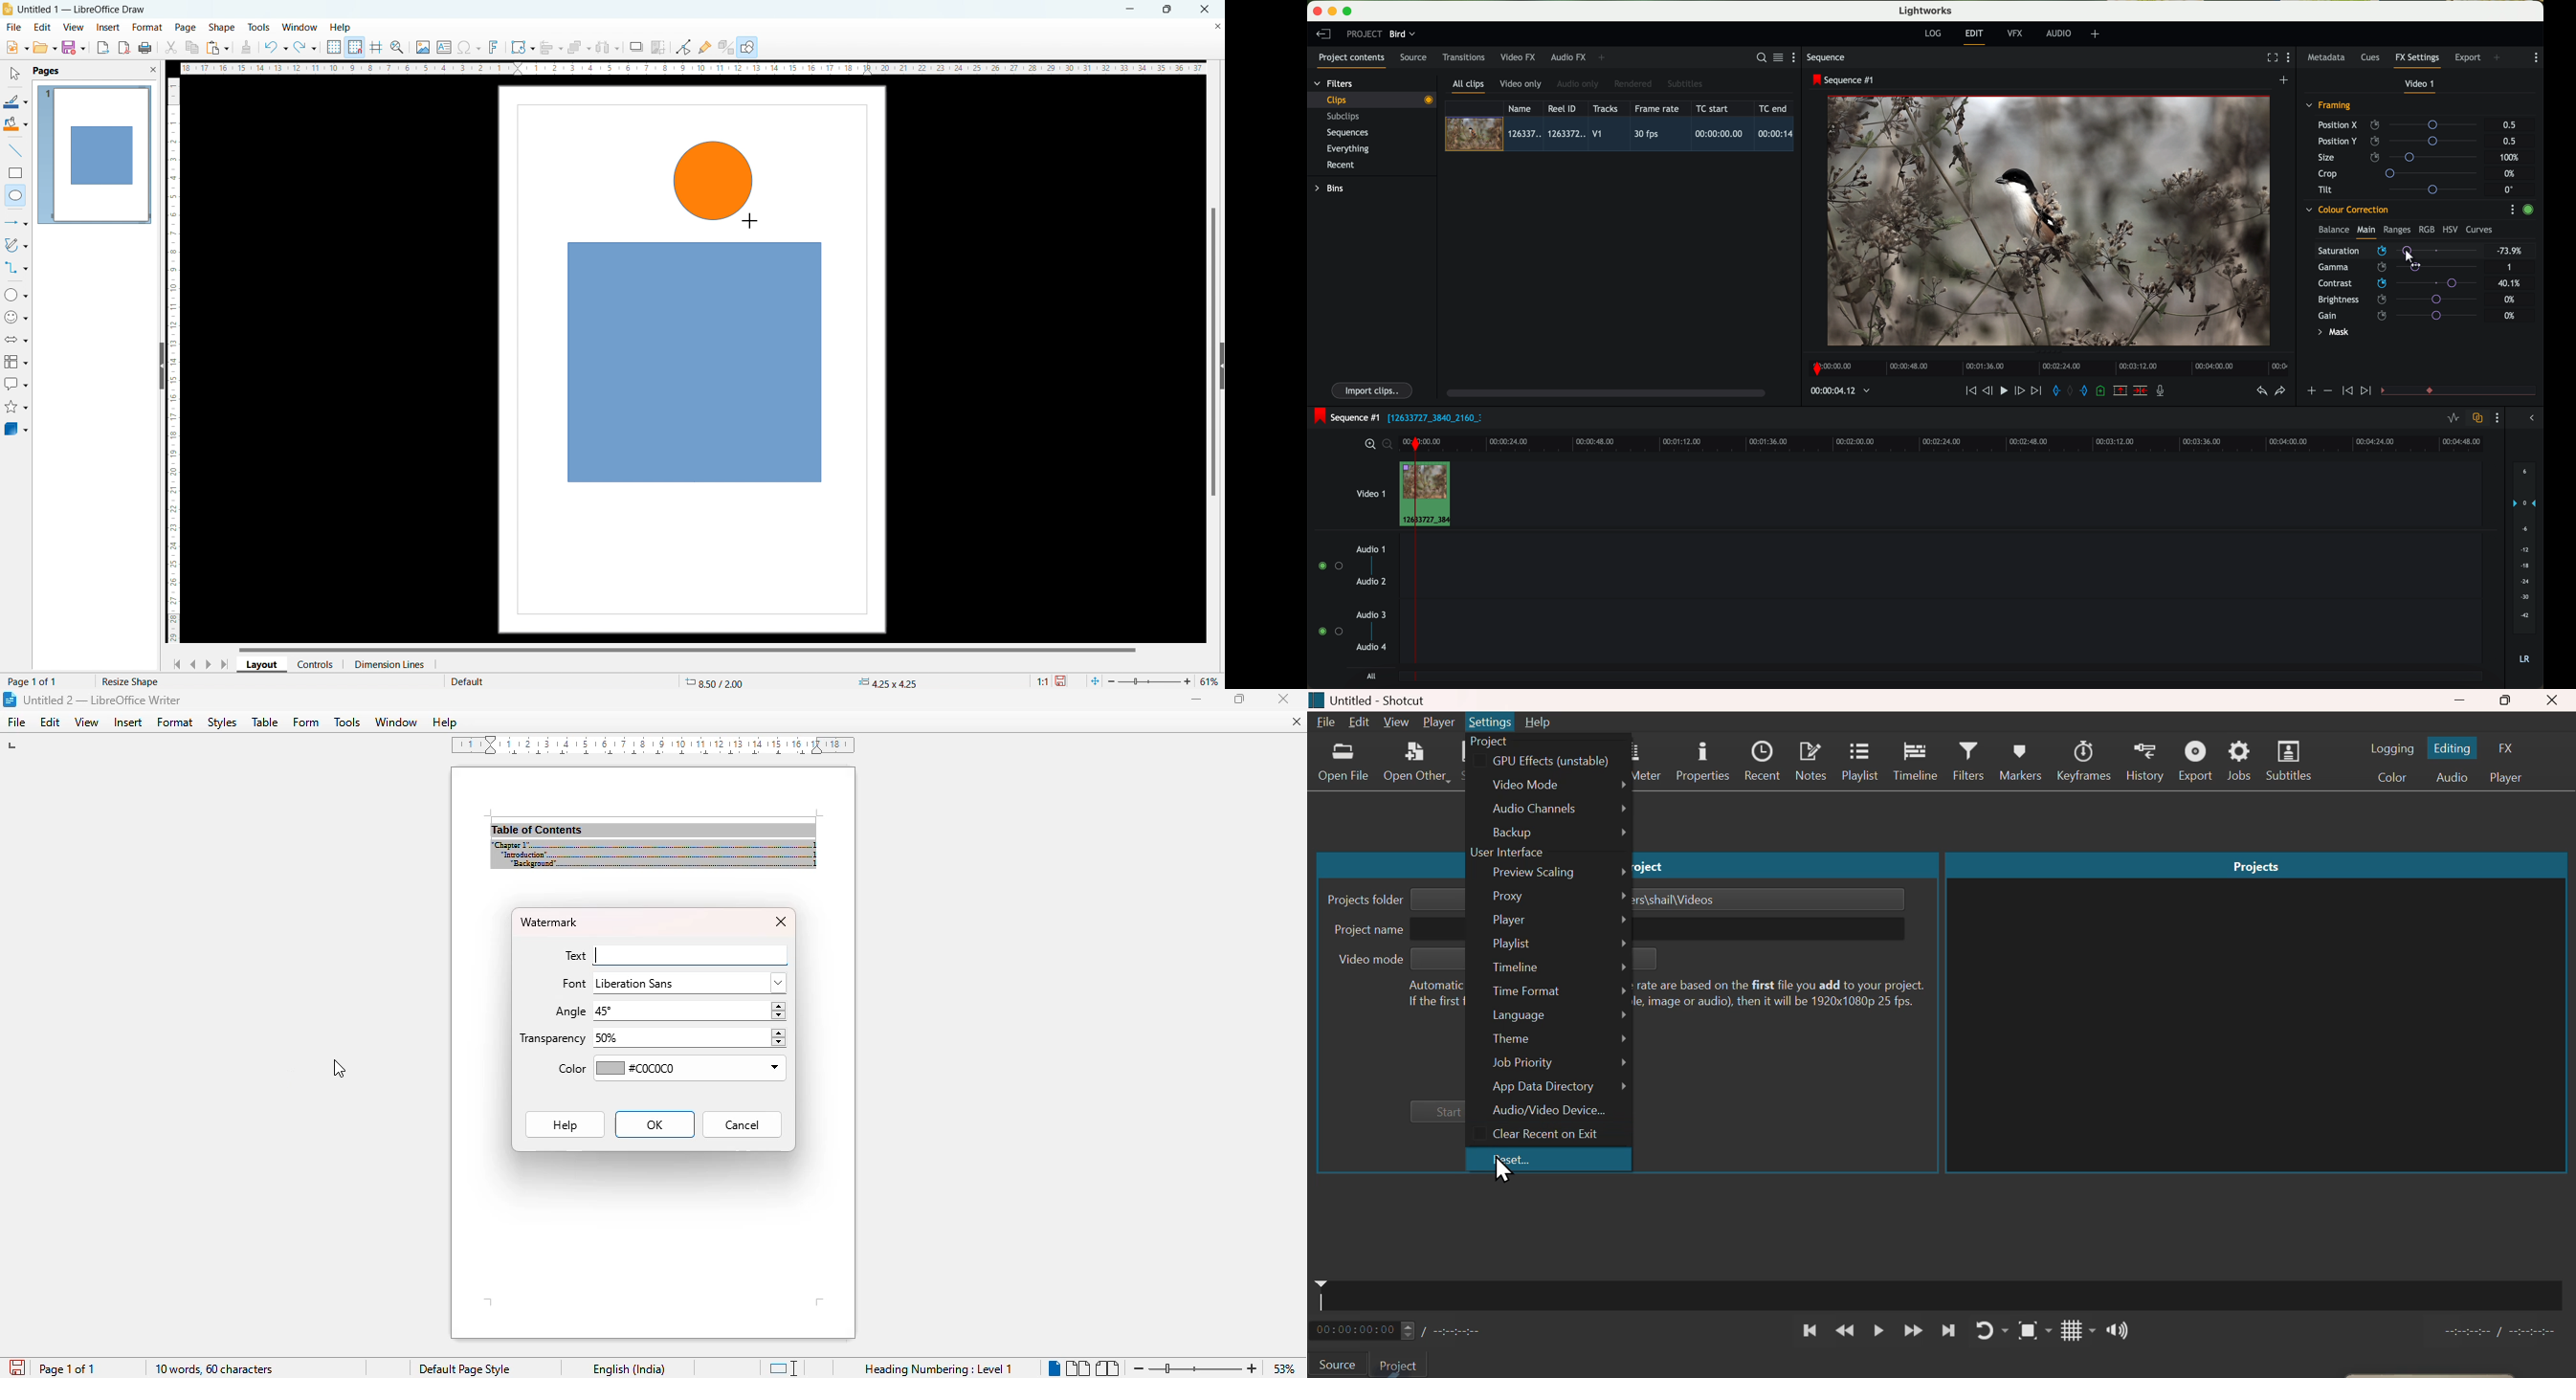 This screenshot has height=1400, width=2576. I want to click on leave, so click(1323, 35).